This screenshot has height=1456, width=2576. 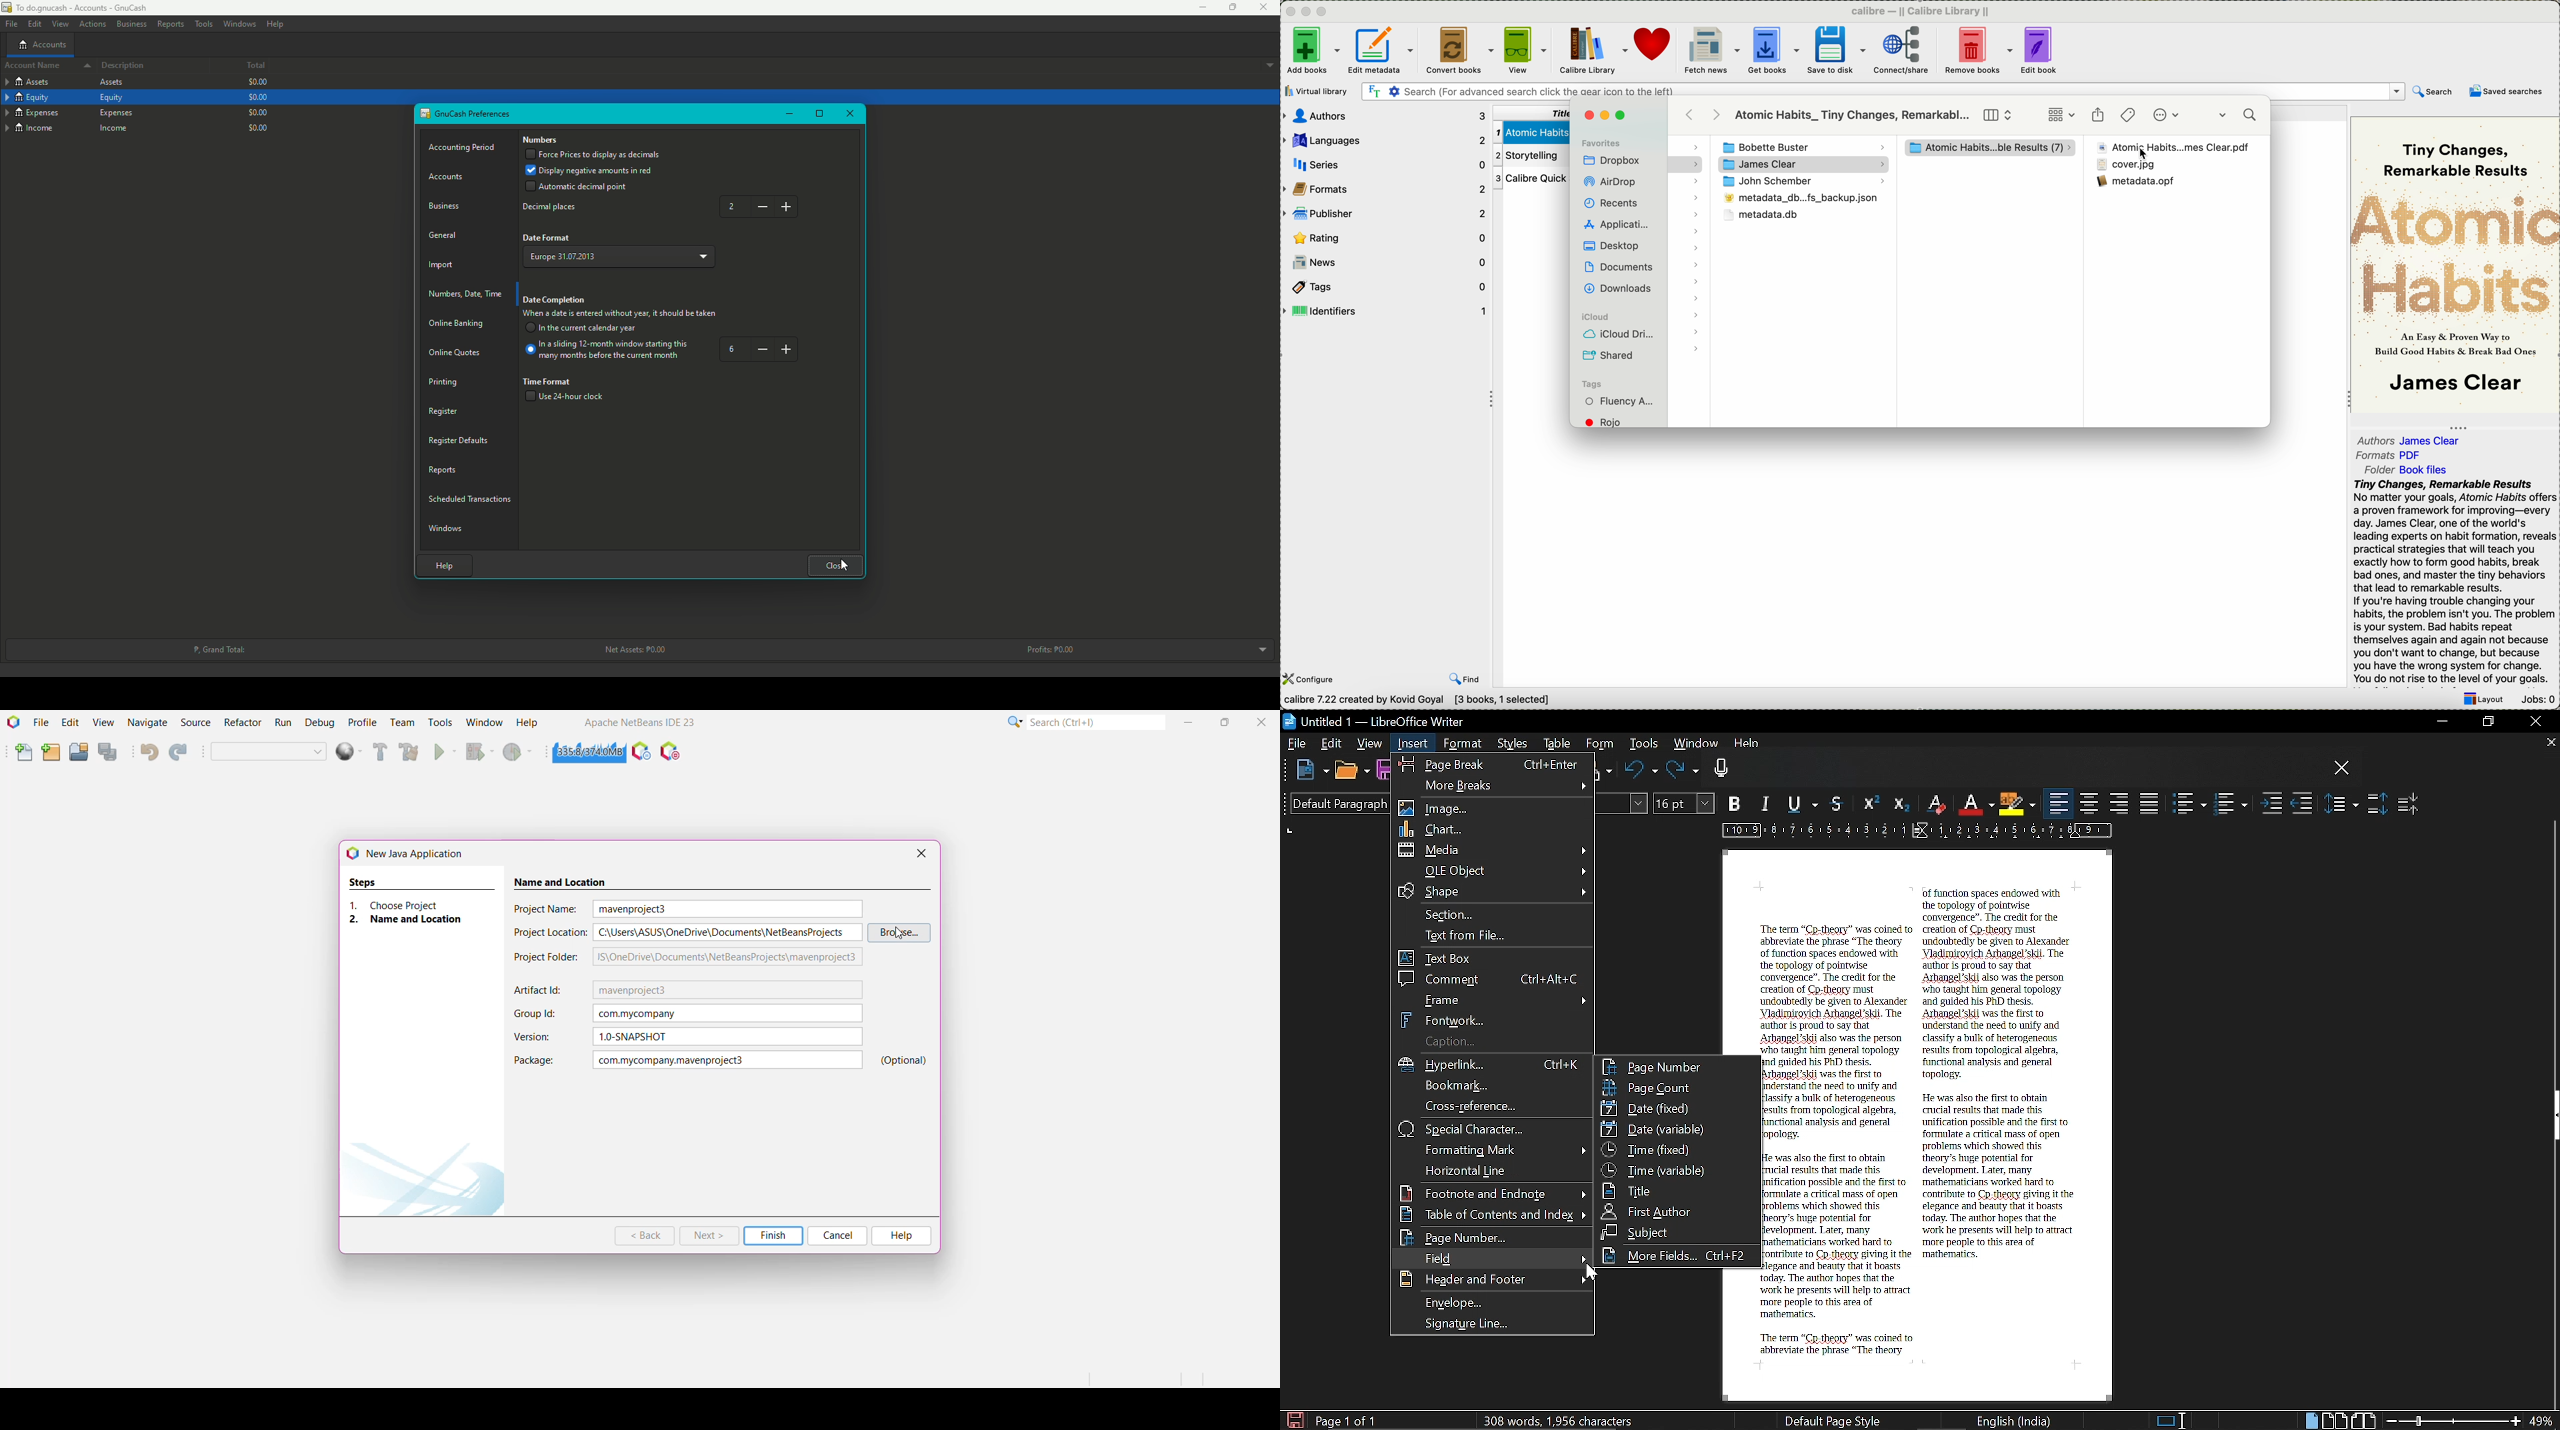 What do you see at coordinates (1592, 384) in the screenshot?
I see `tags` at bounding box center [1592, 384].